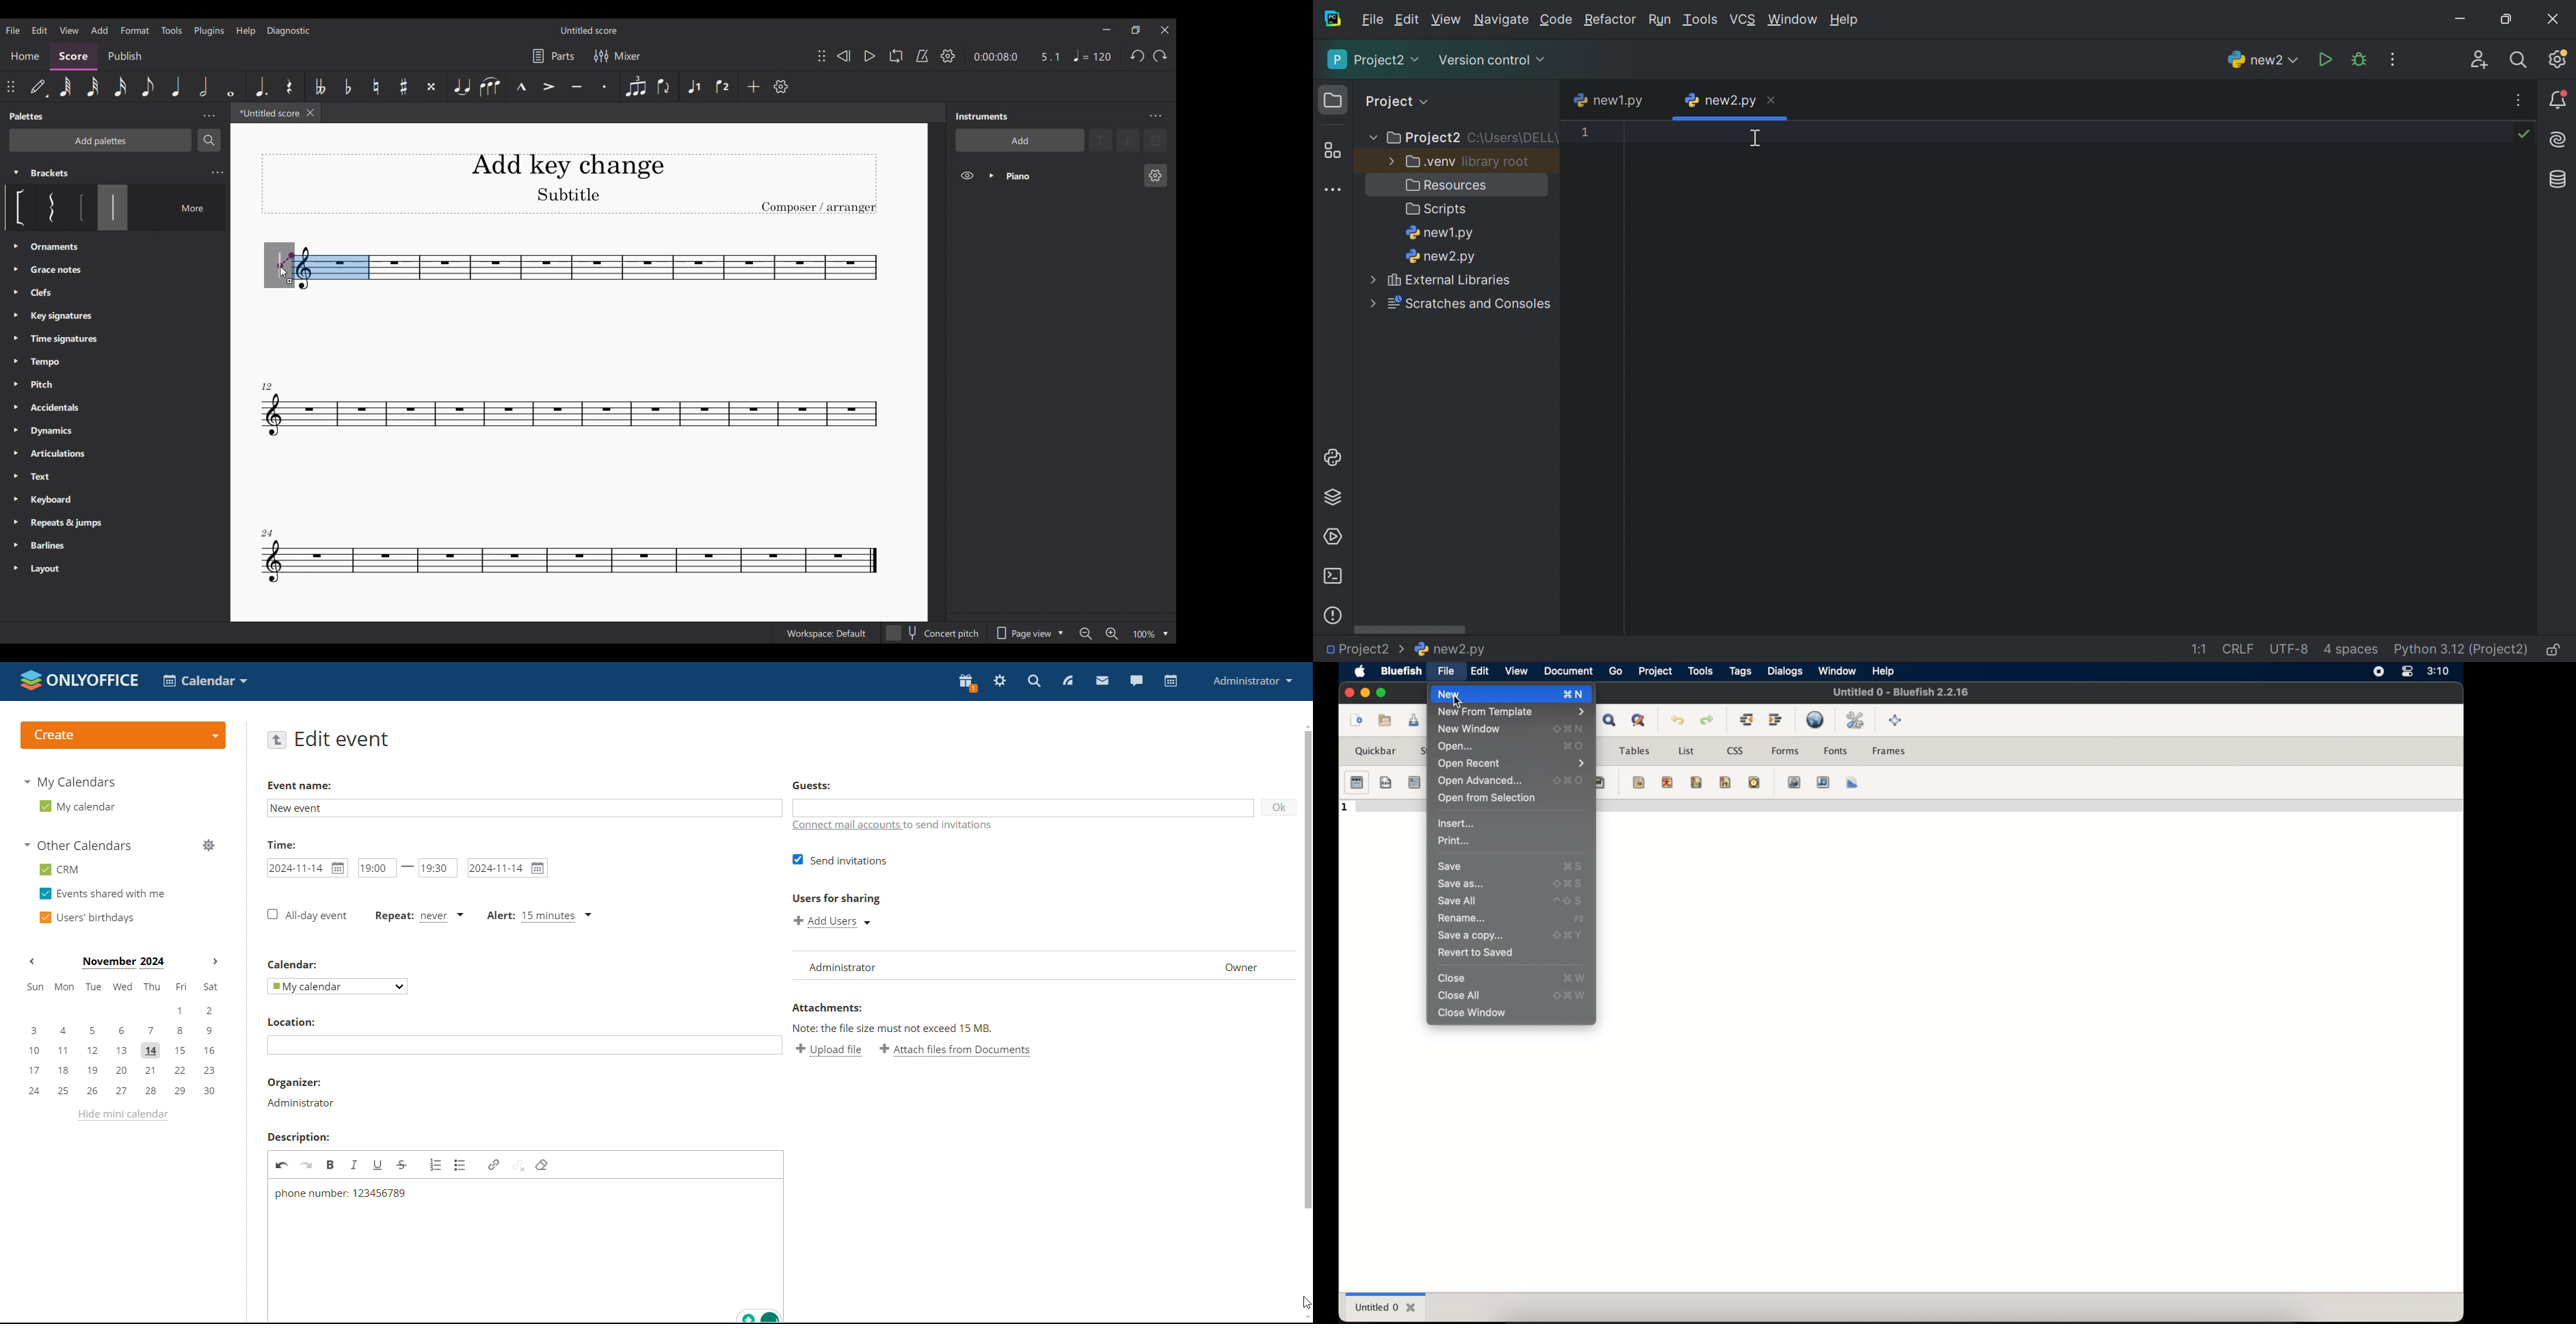  What do you see at coordinates (171, 31) in the screenshot?
I see `Tools menu` at bounding box center [171, 31].